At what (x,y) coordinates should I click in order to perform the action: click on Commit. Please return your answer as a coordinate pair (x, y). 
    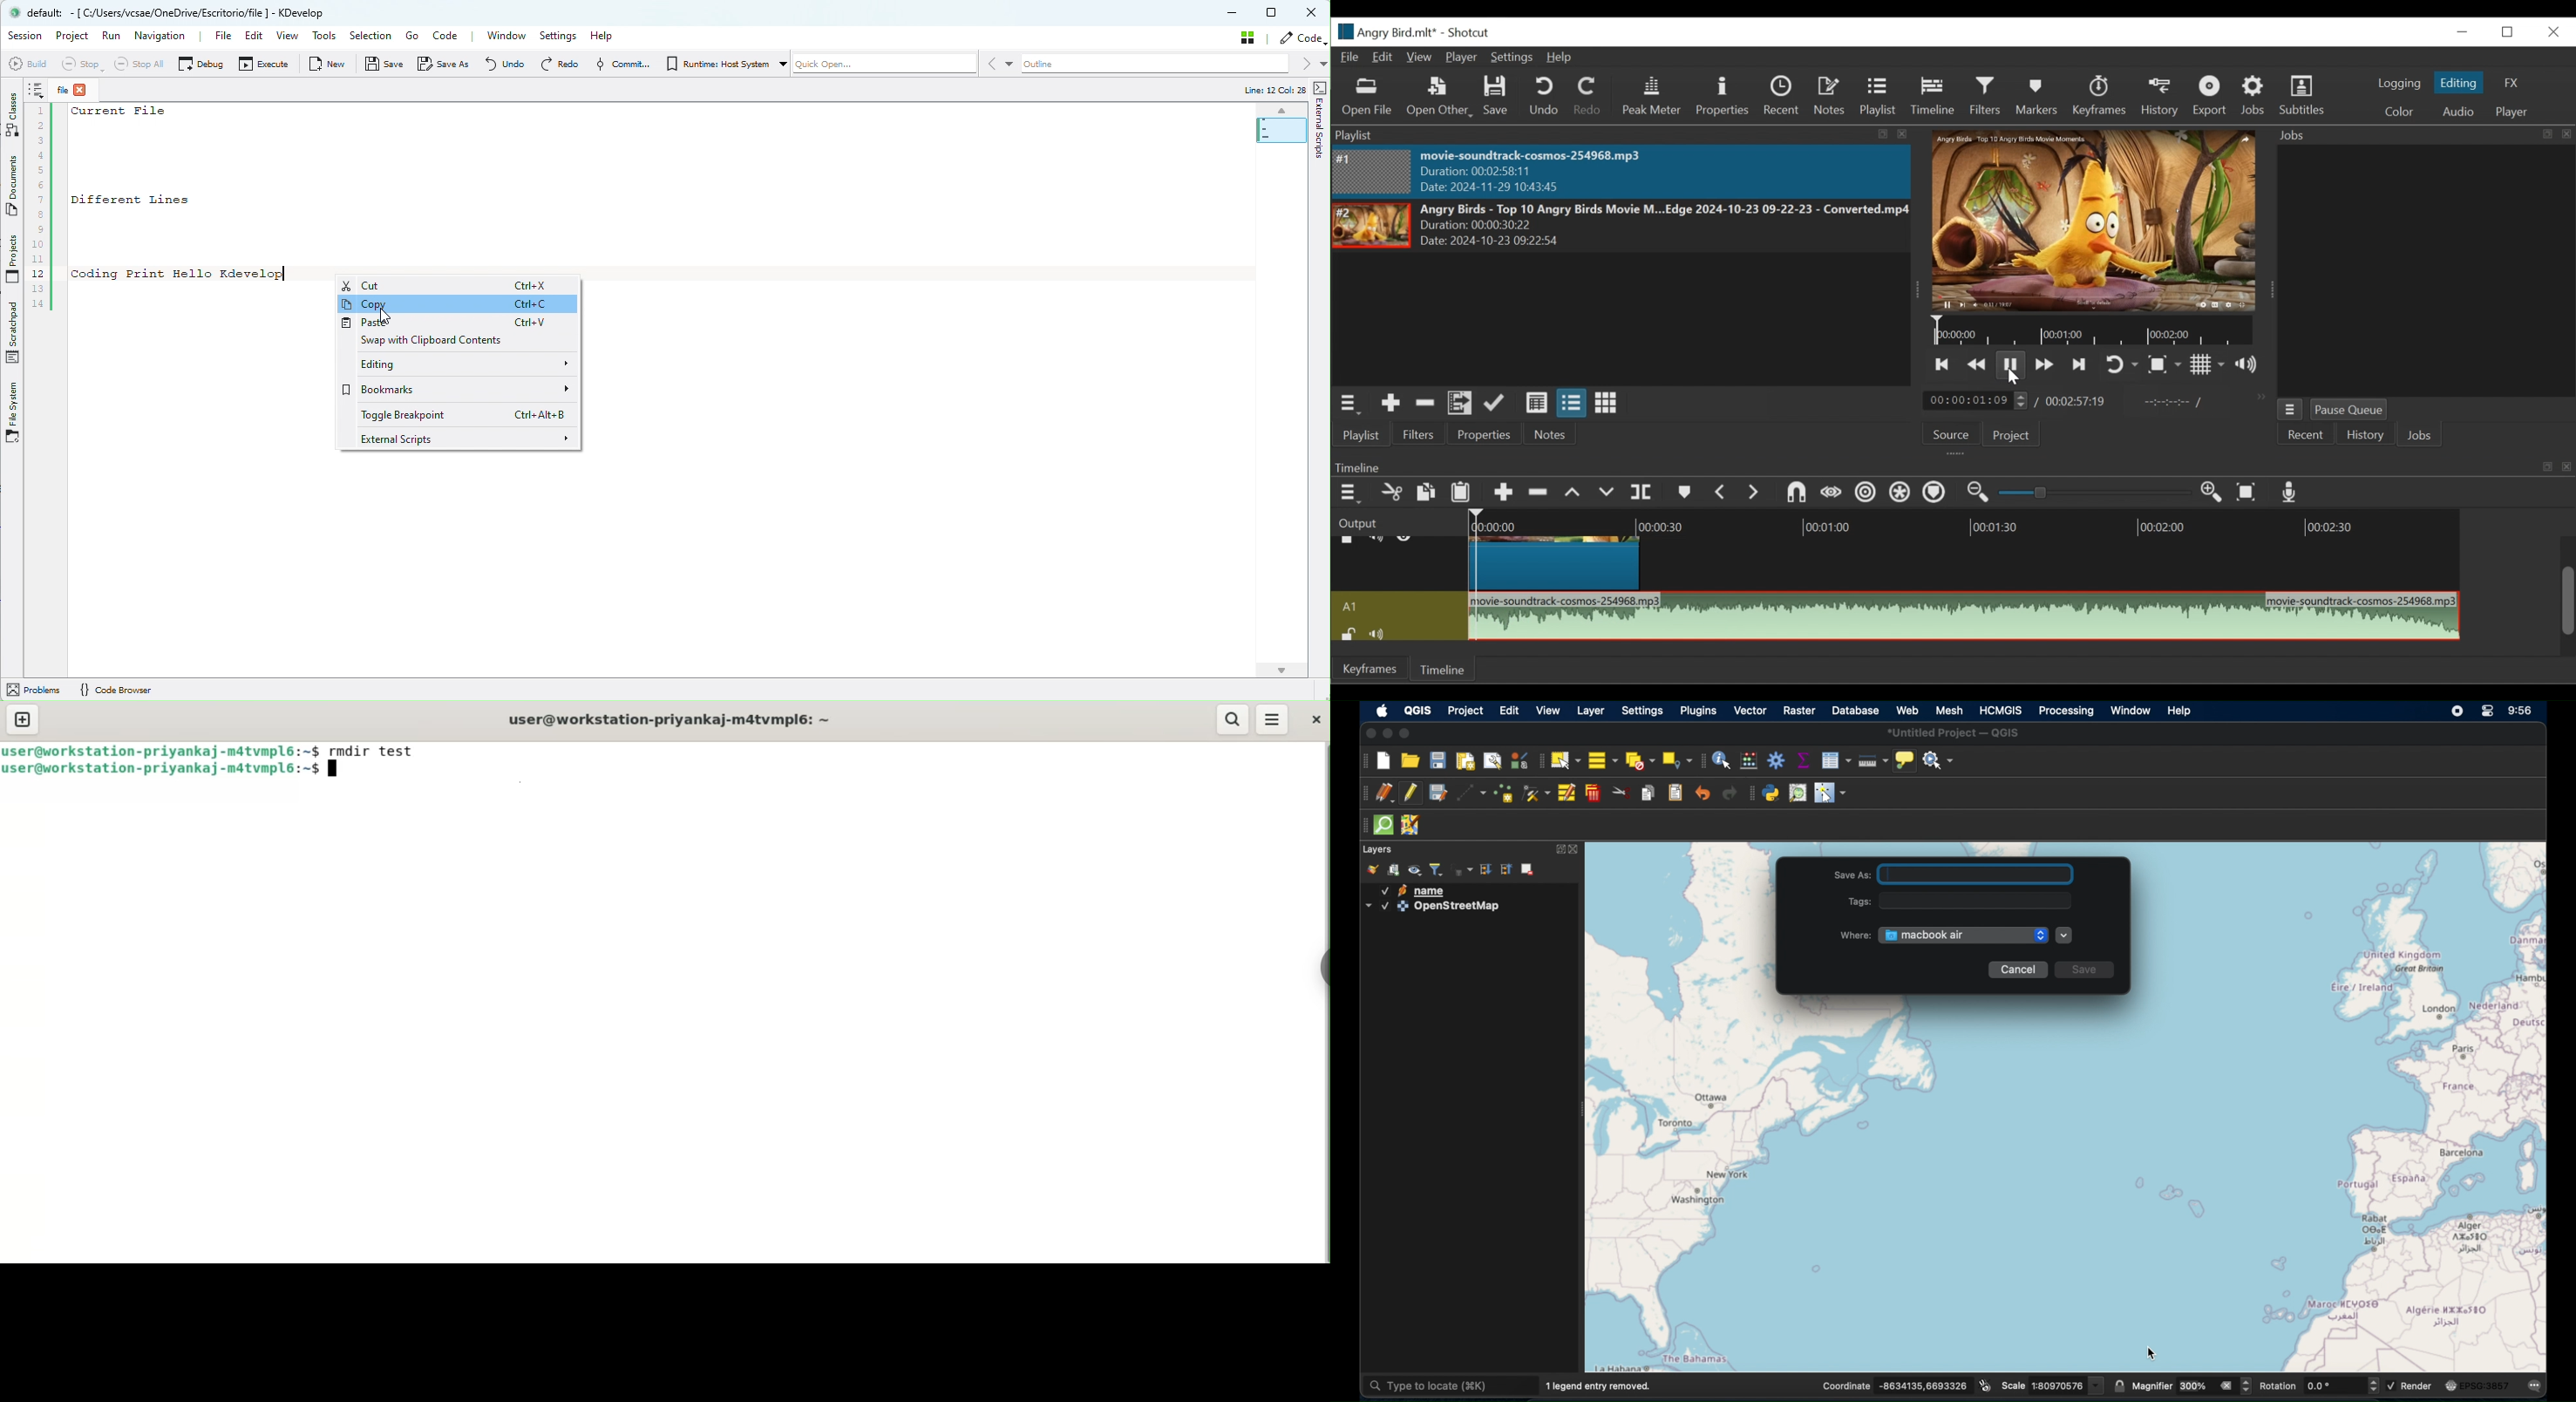
    Looking at the image, I should click on (622, 65).